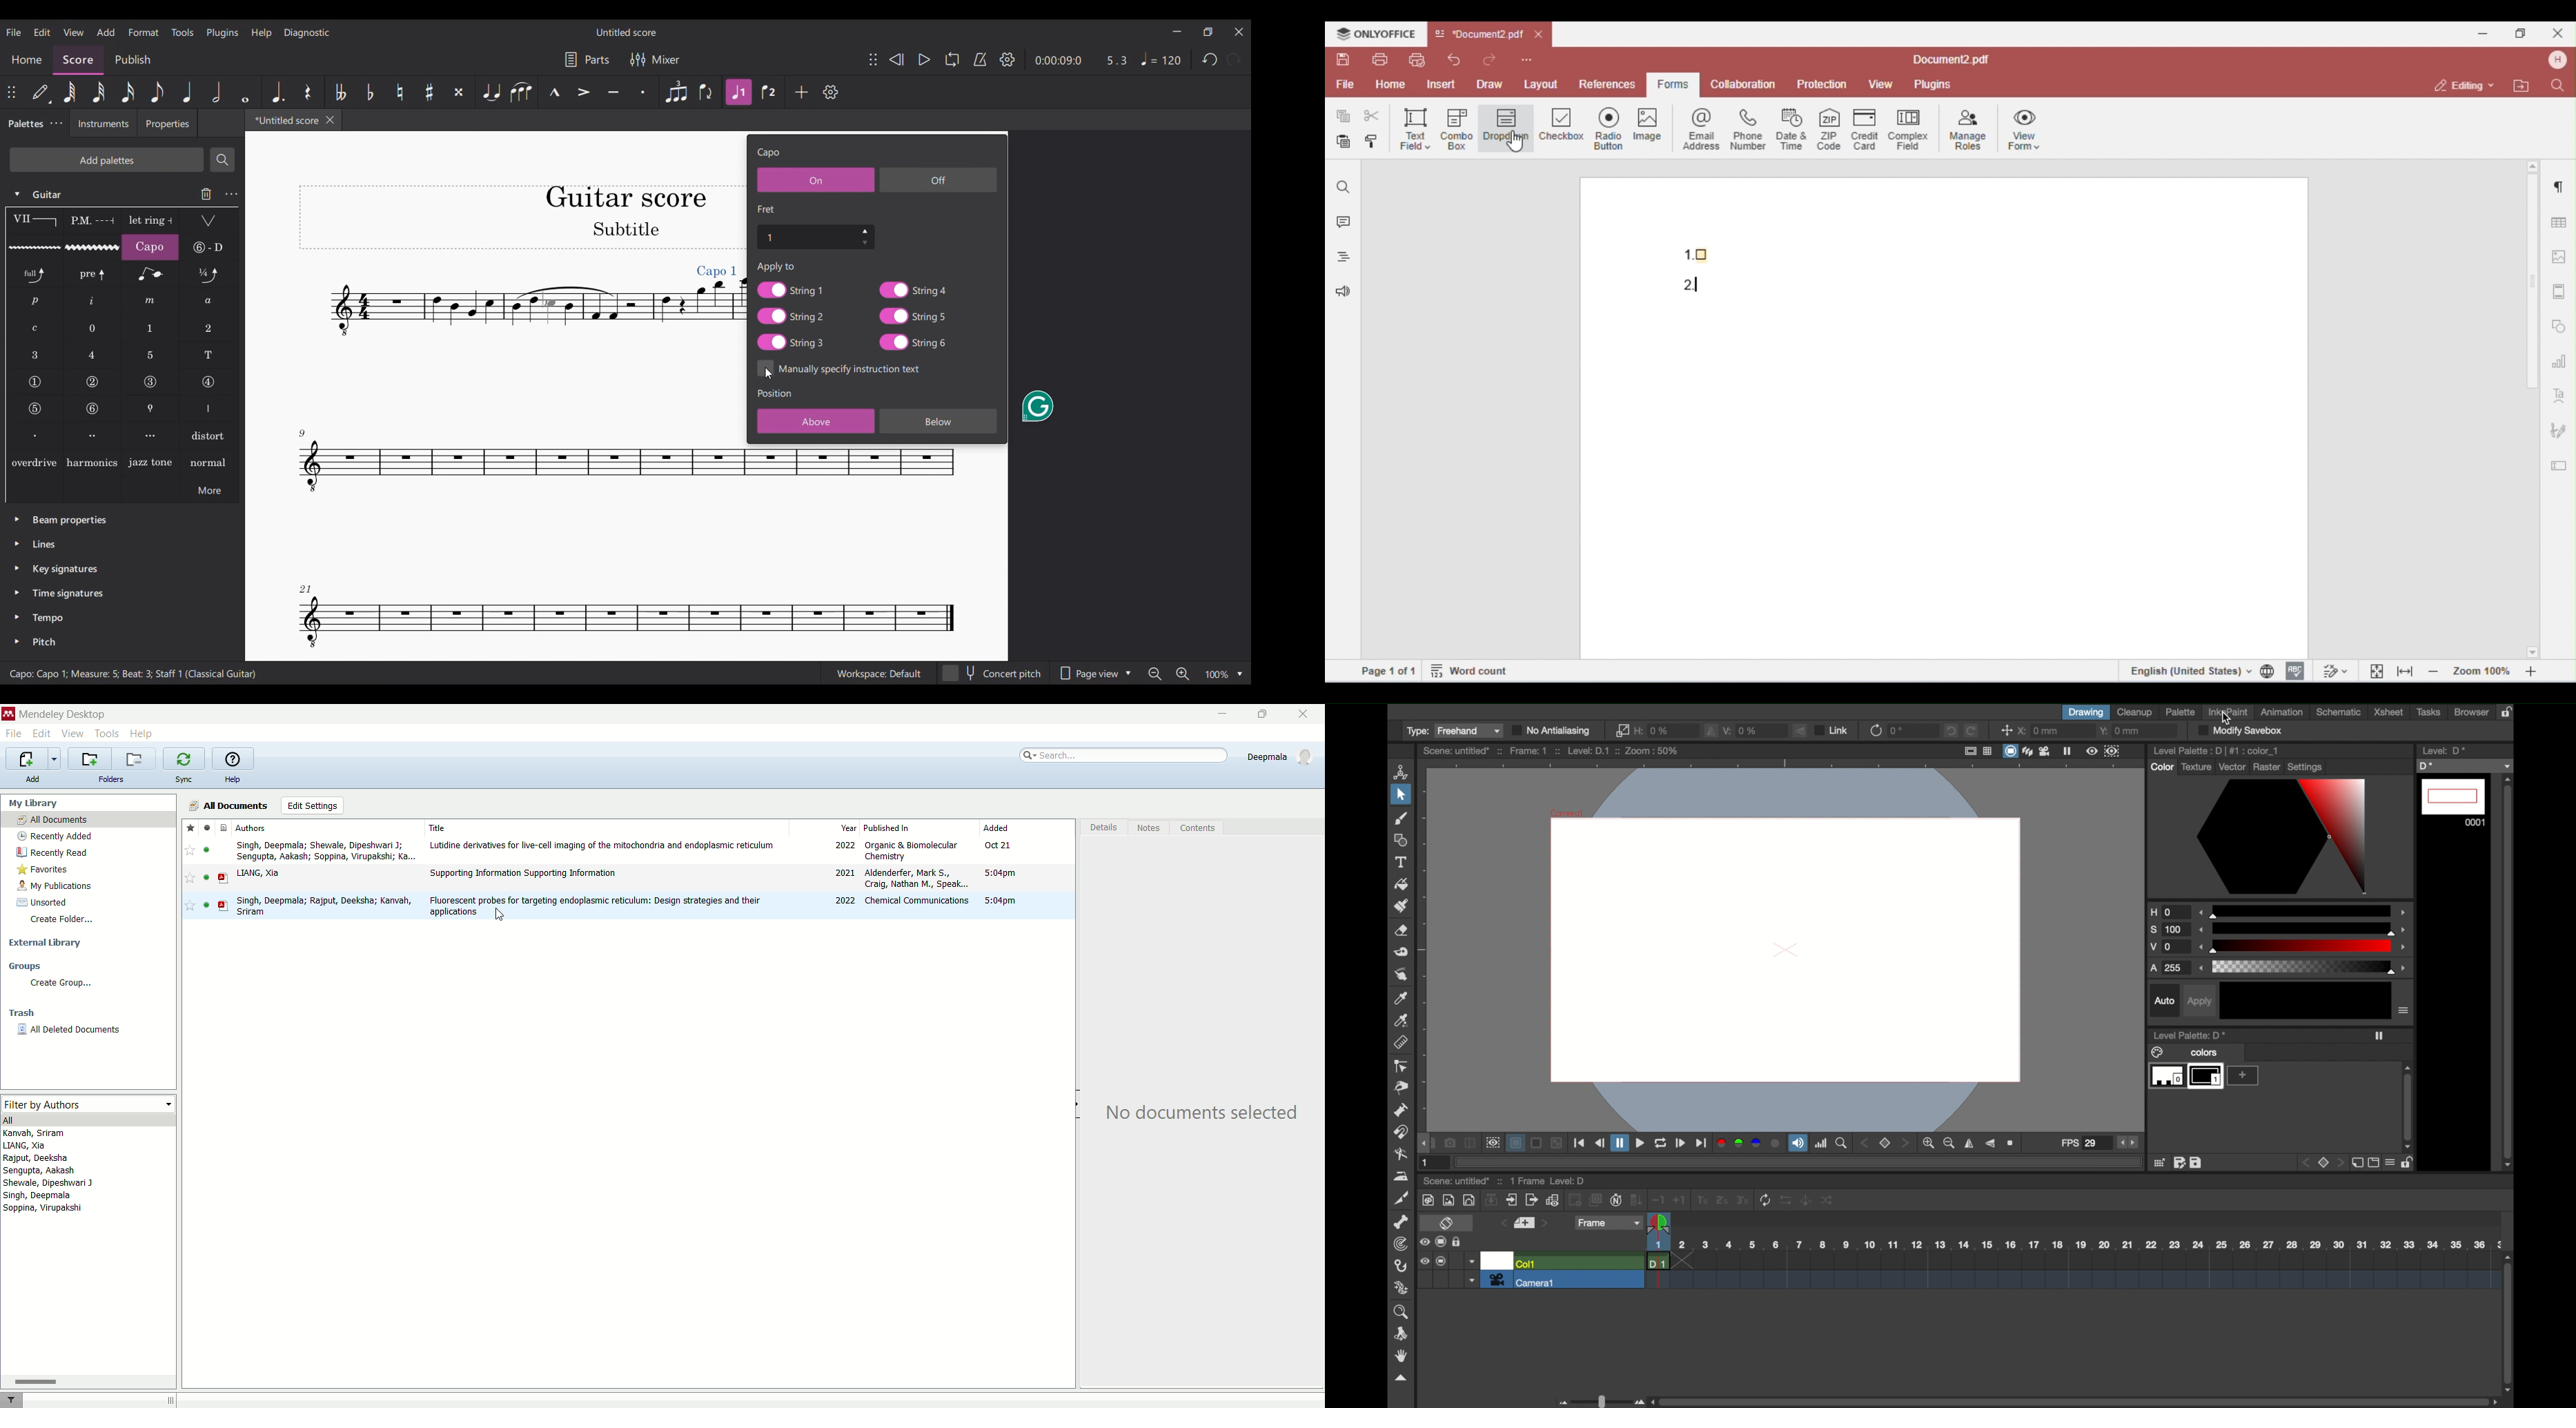 The width and height of the screenshot is (2576, 1428). I want to click on details, so click(1102, 829).